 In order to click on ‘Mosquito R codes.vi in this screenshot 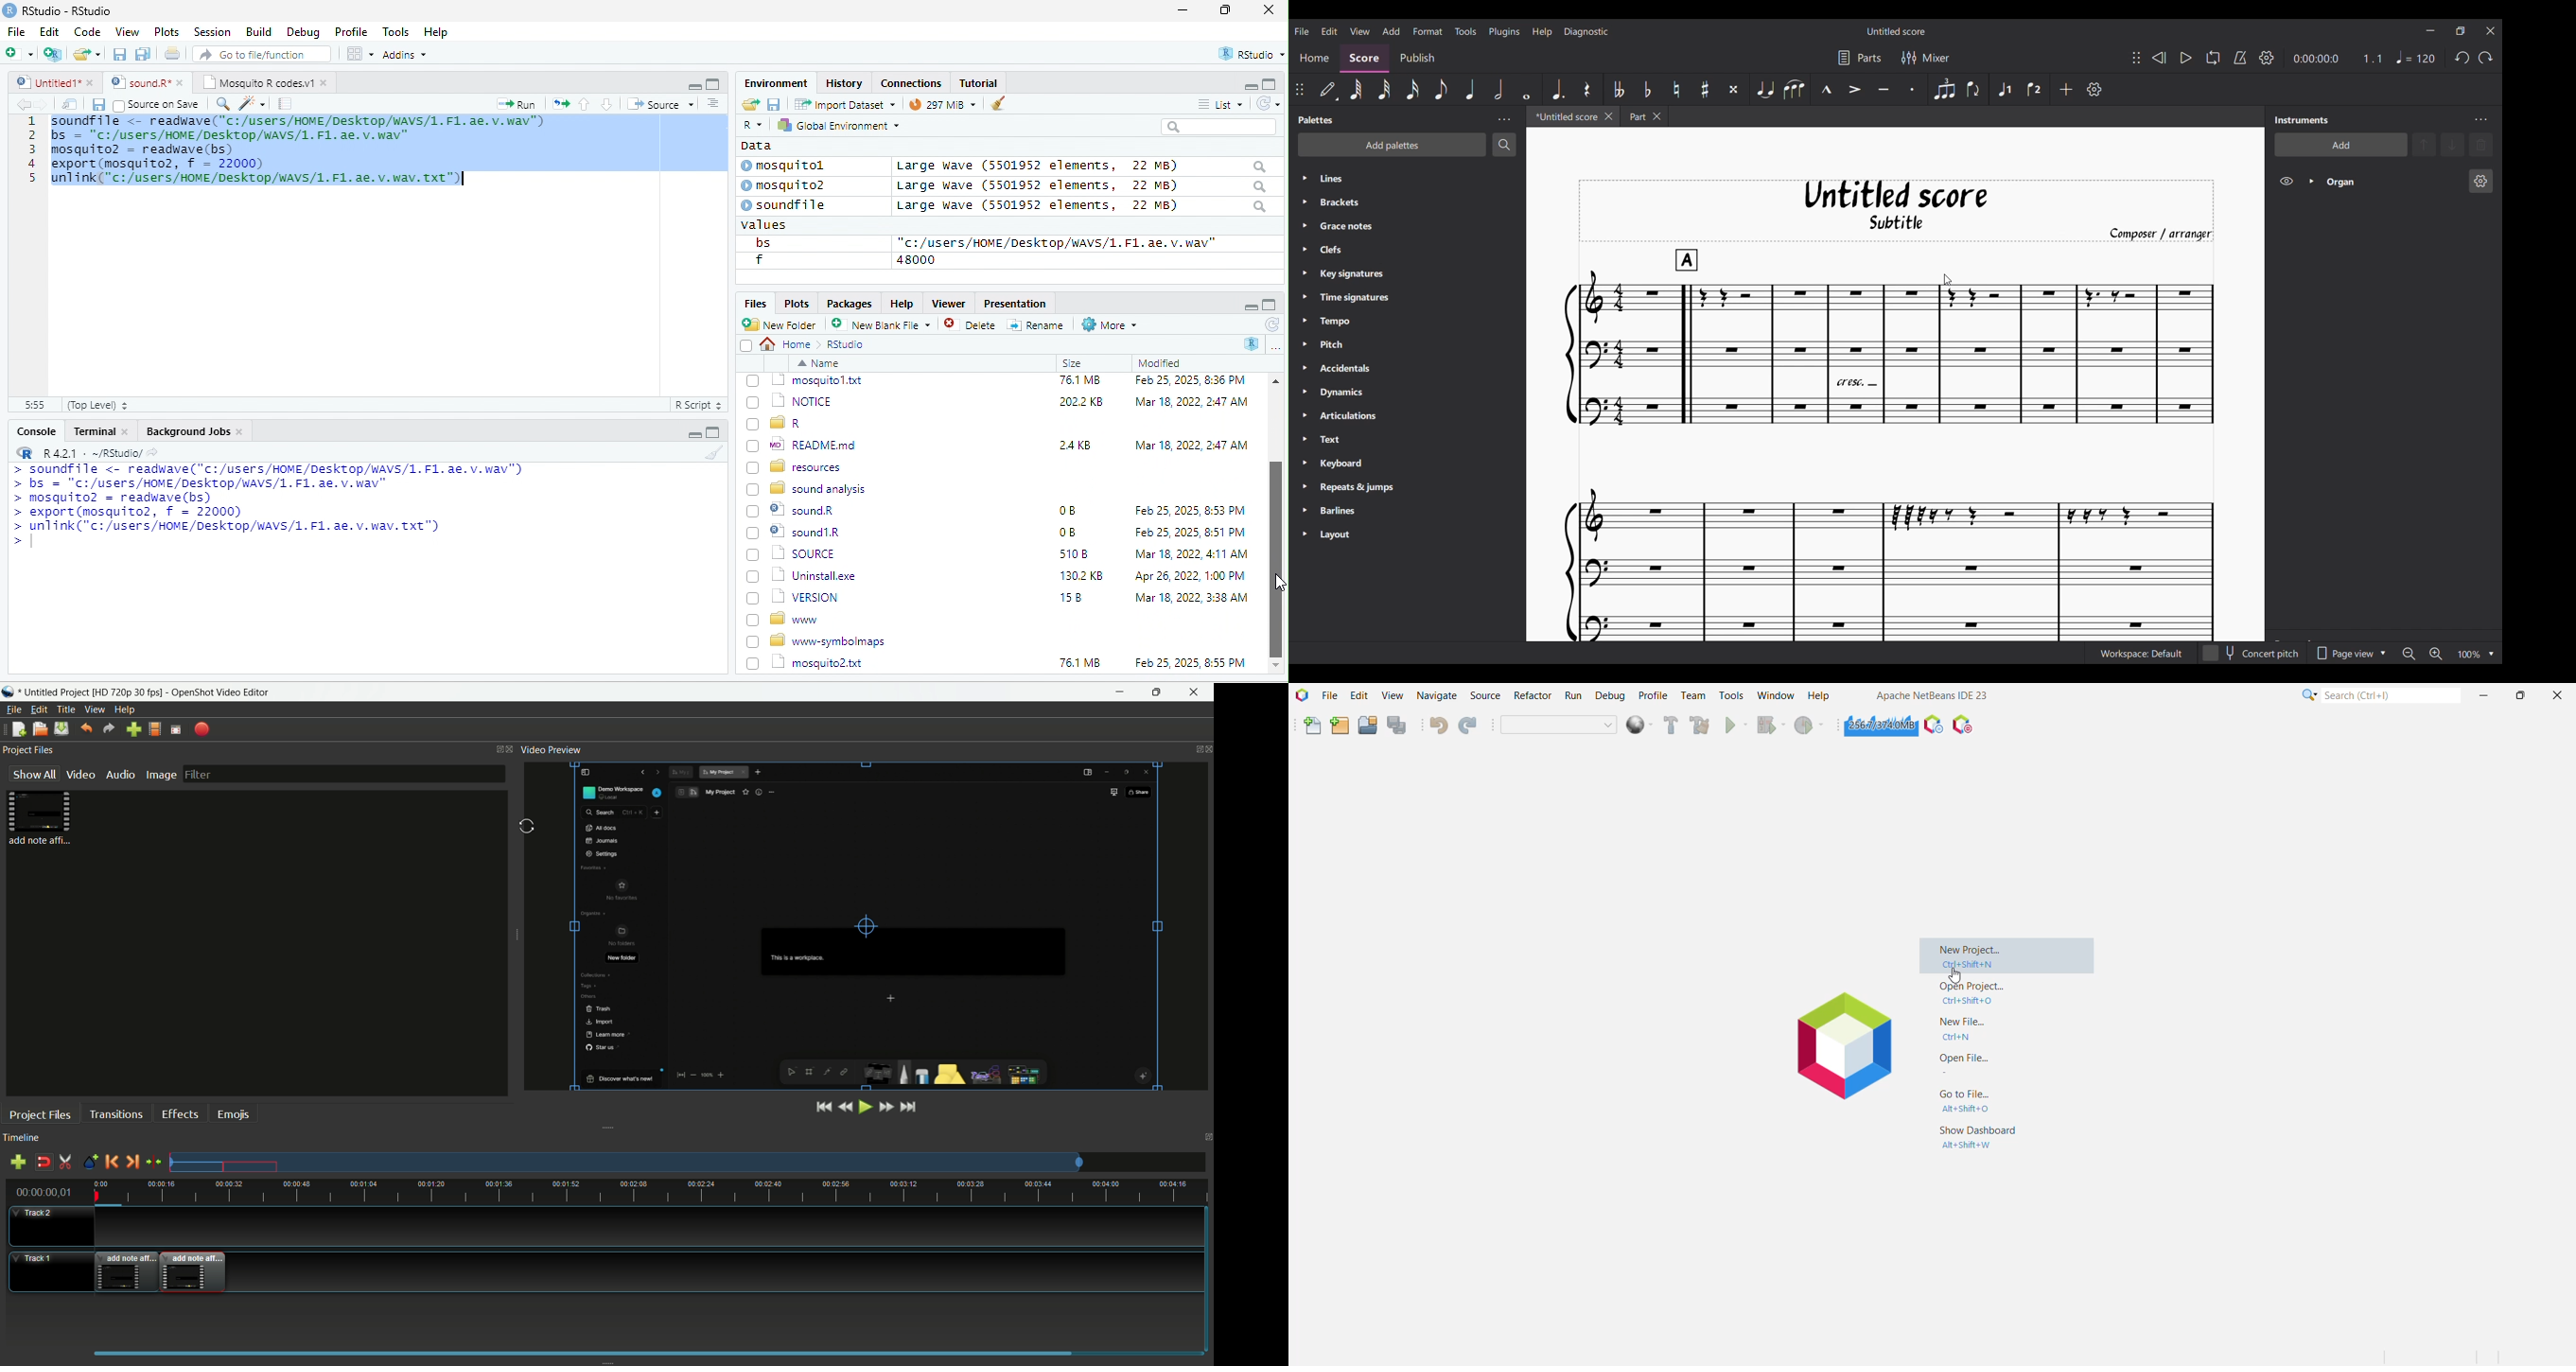, I will do `click(142, 82)`.